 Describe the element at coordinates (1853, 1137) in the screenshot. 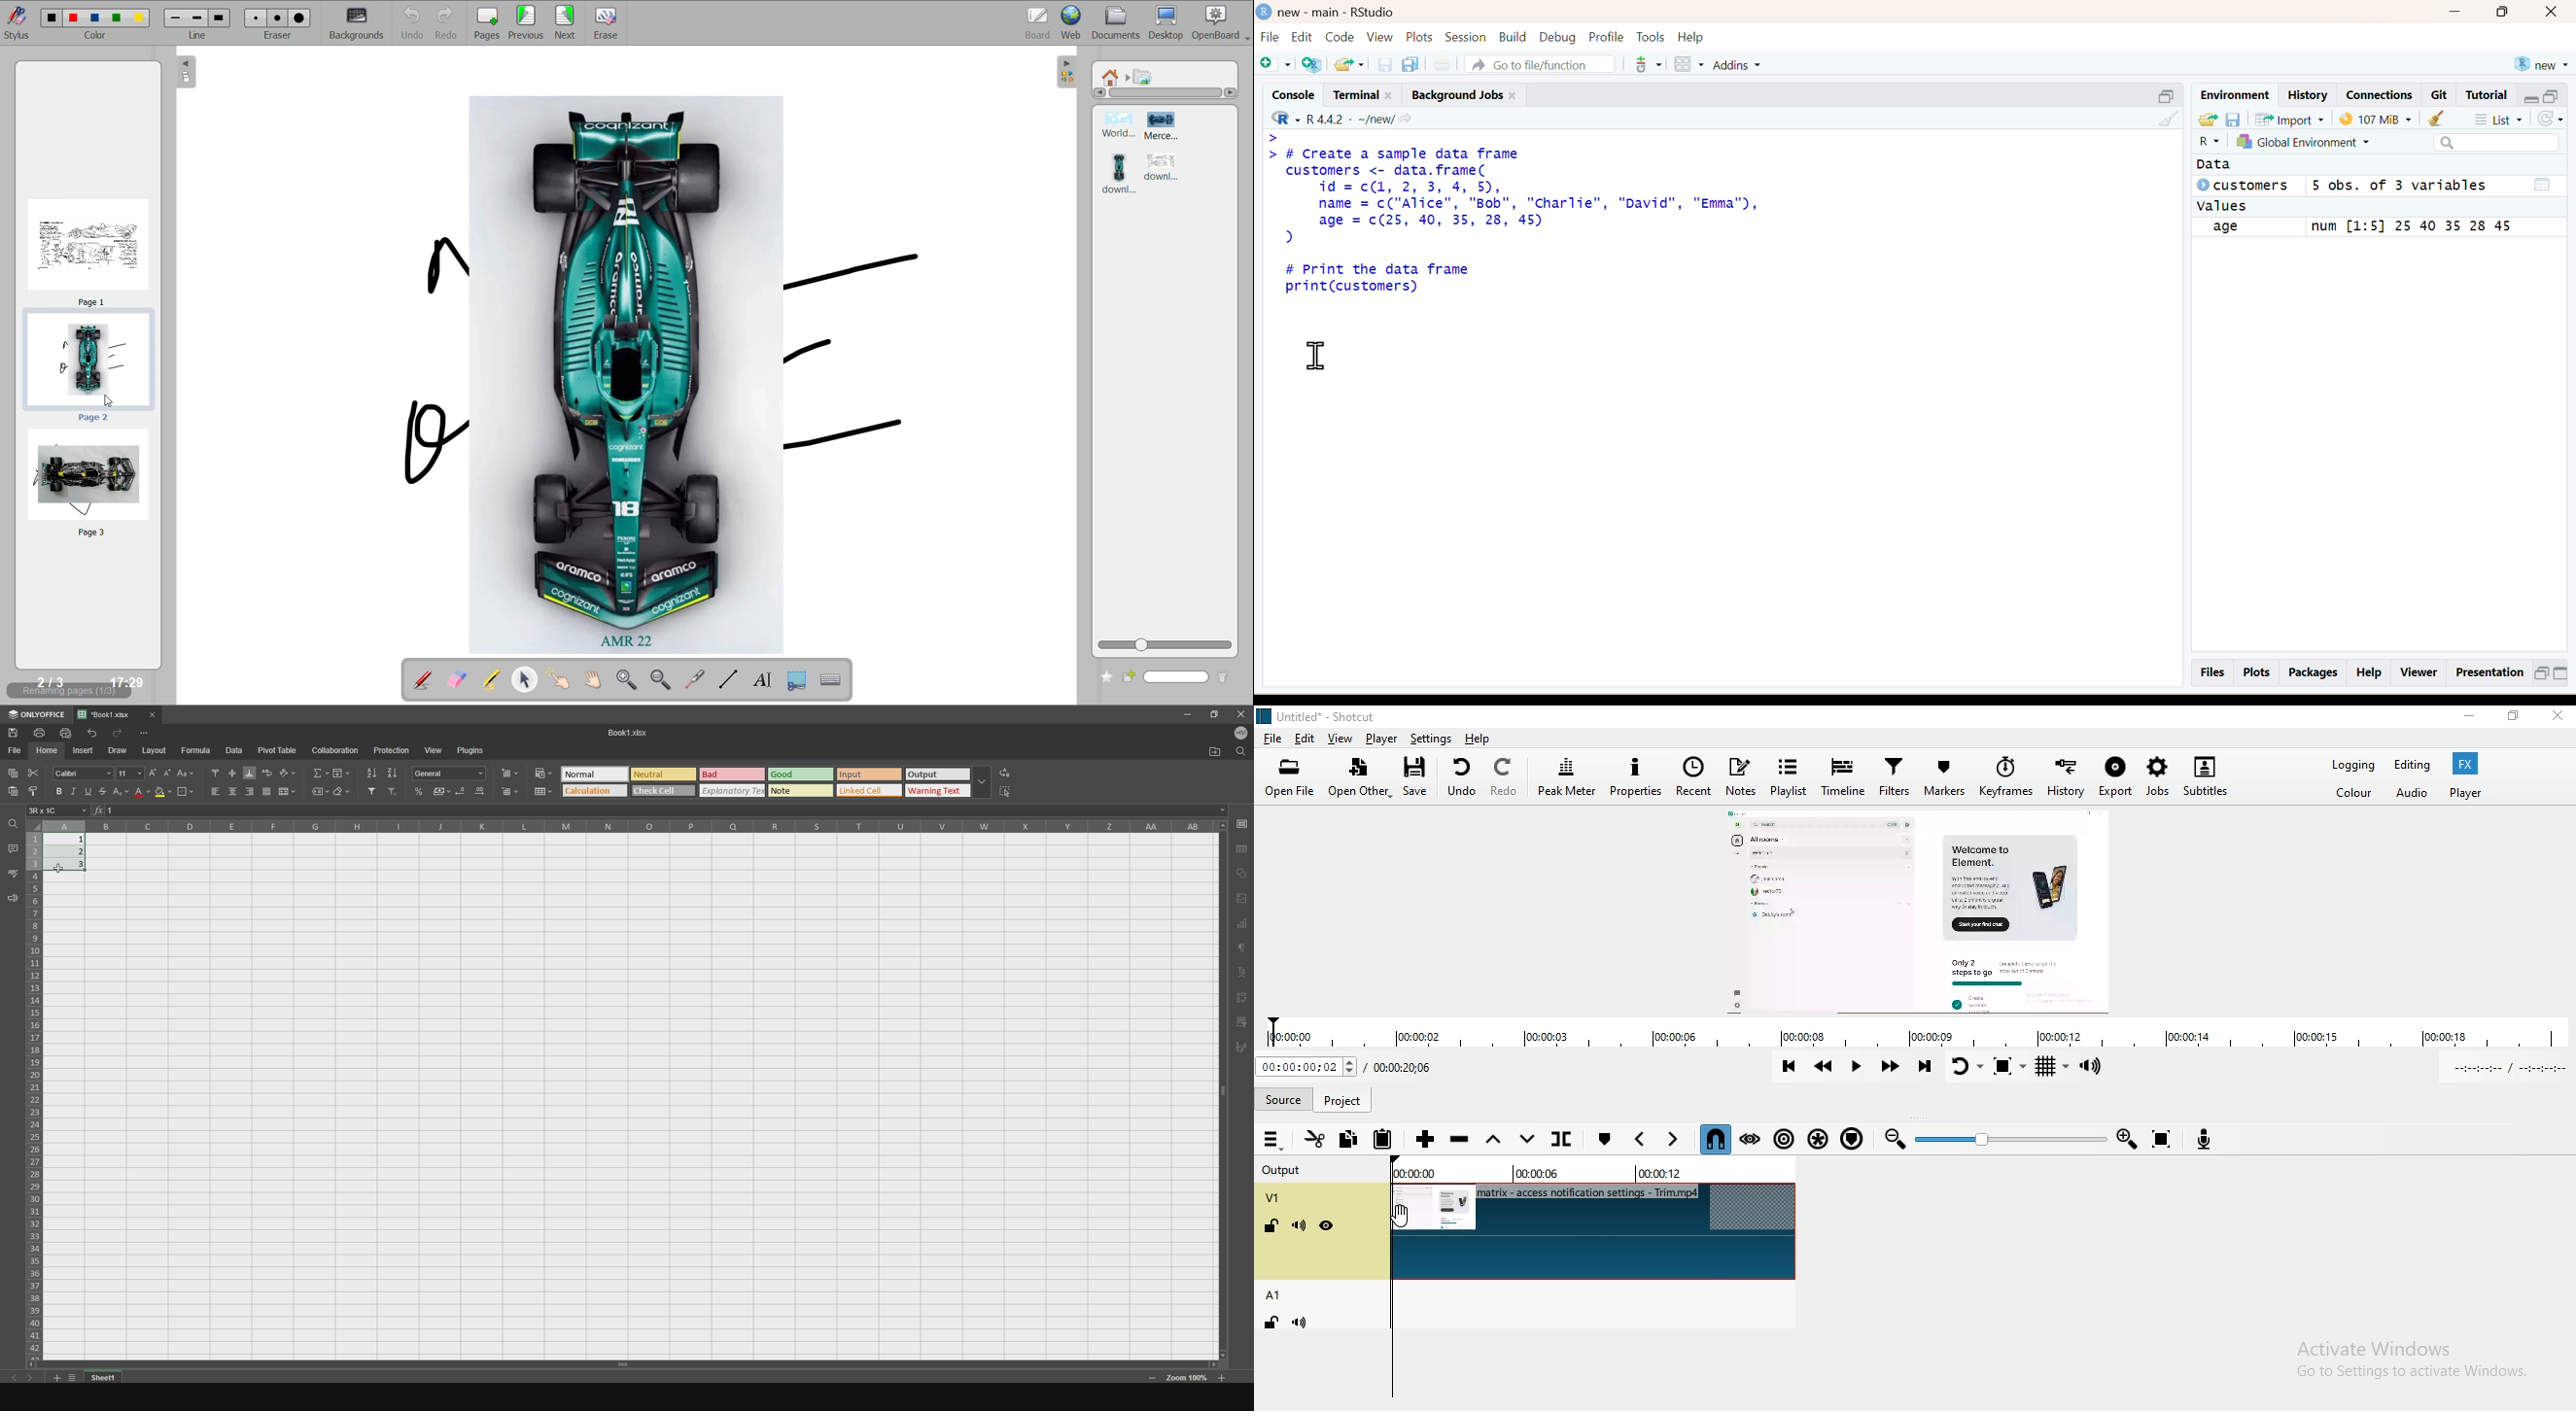

I see `Ripple markers` at that location.